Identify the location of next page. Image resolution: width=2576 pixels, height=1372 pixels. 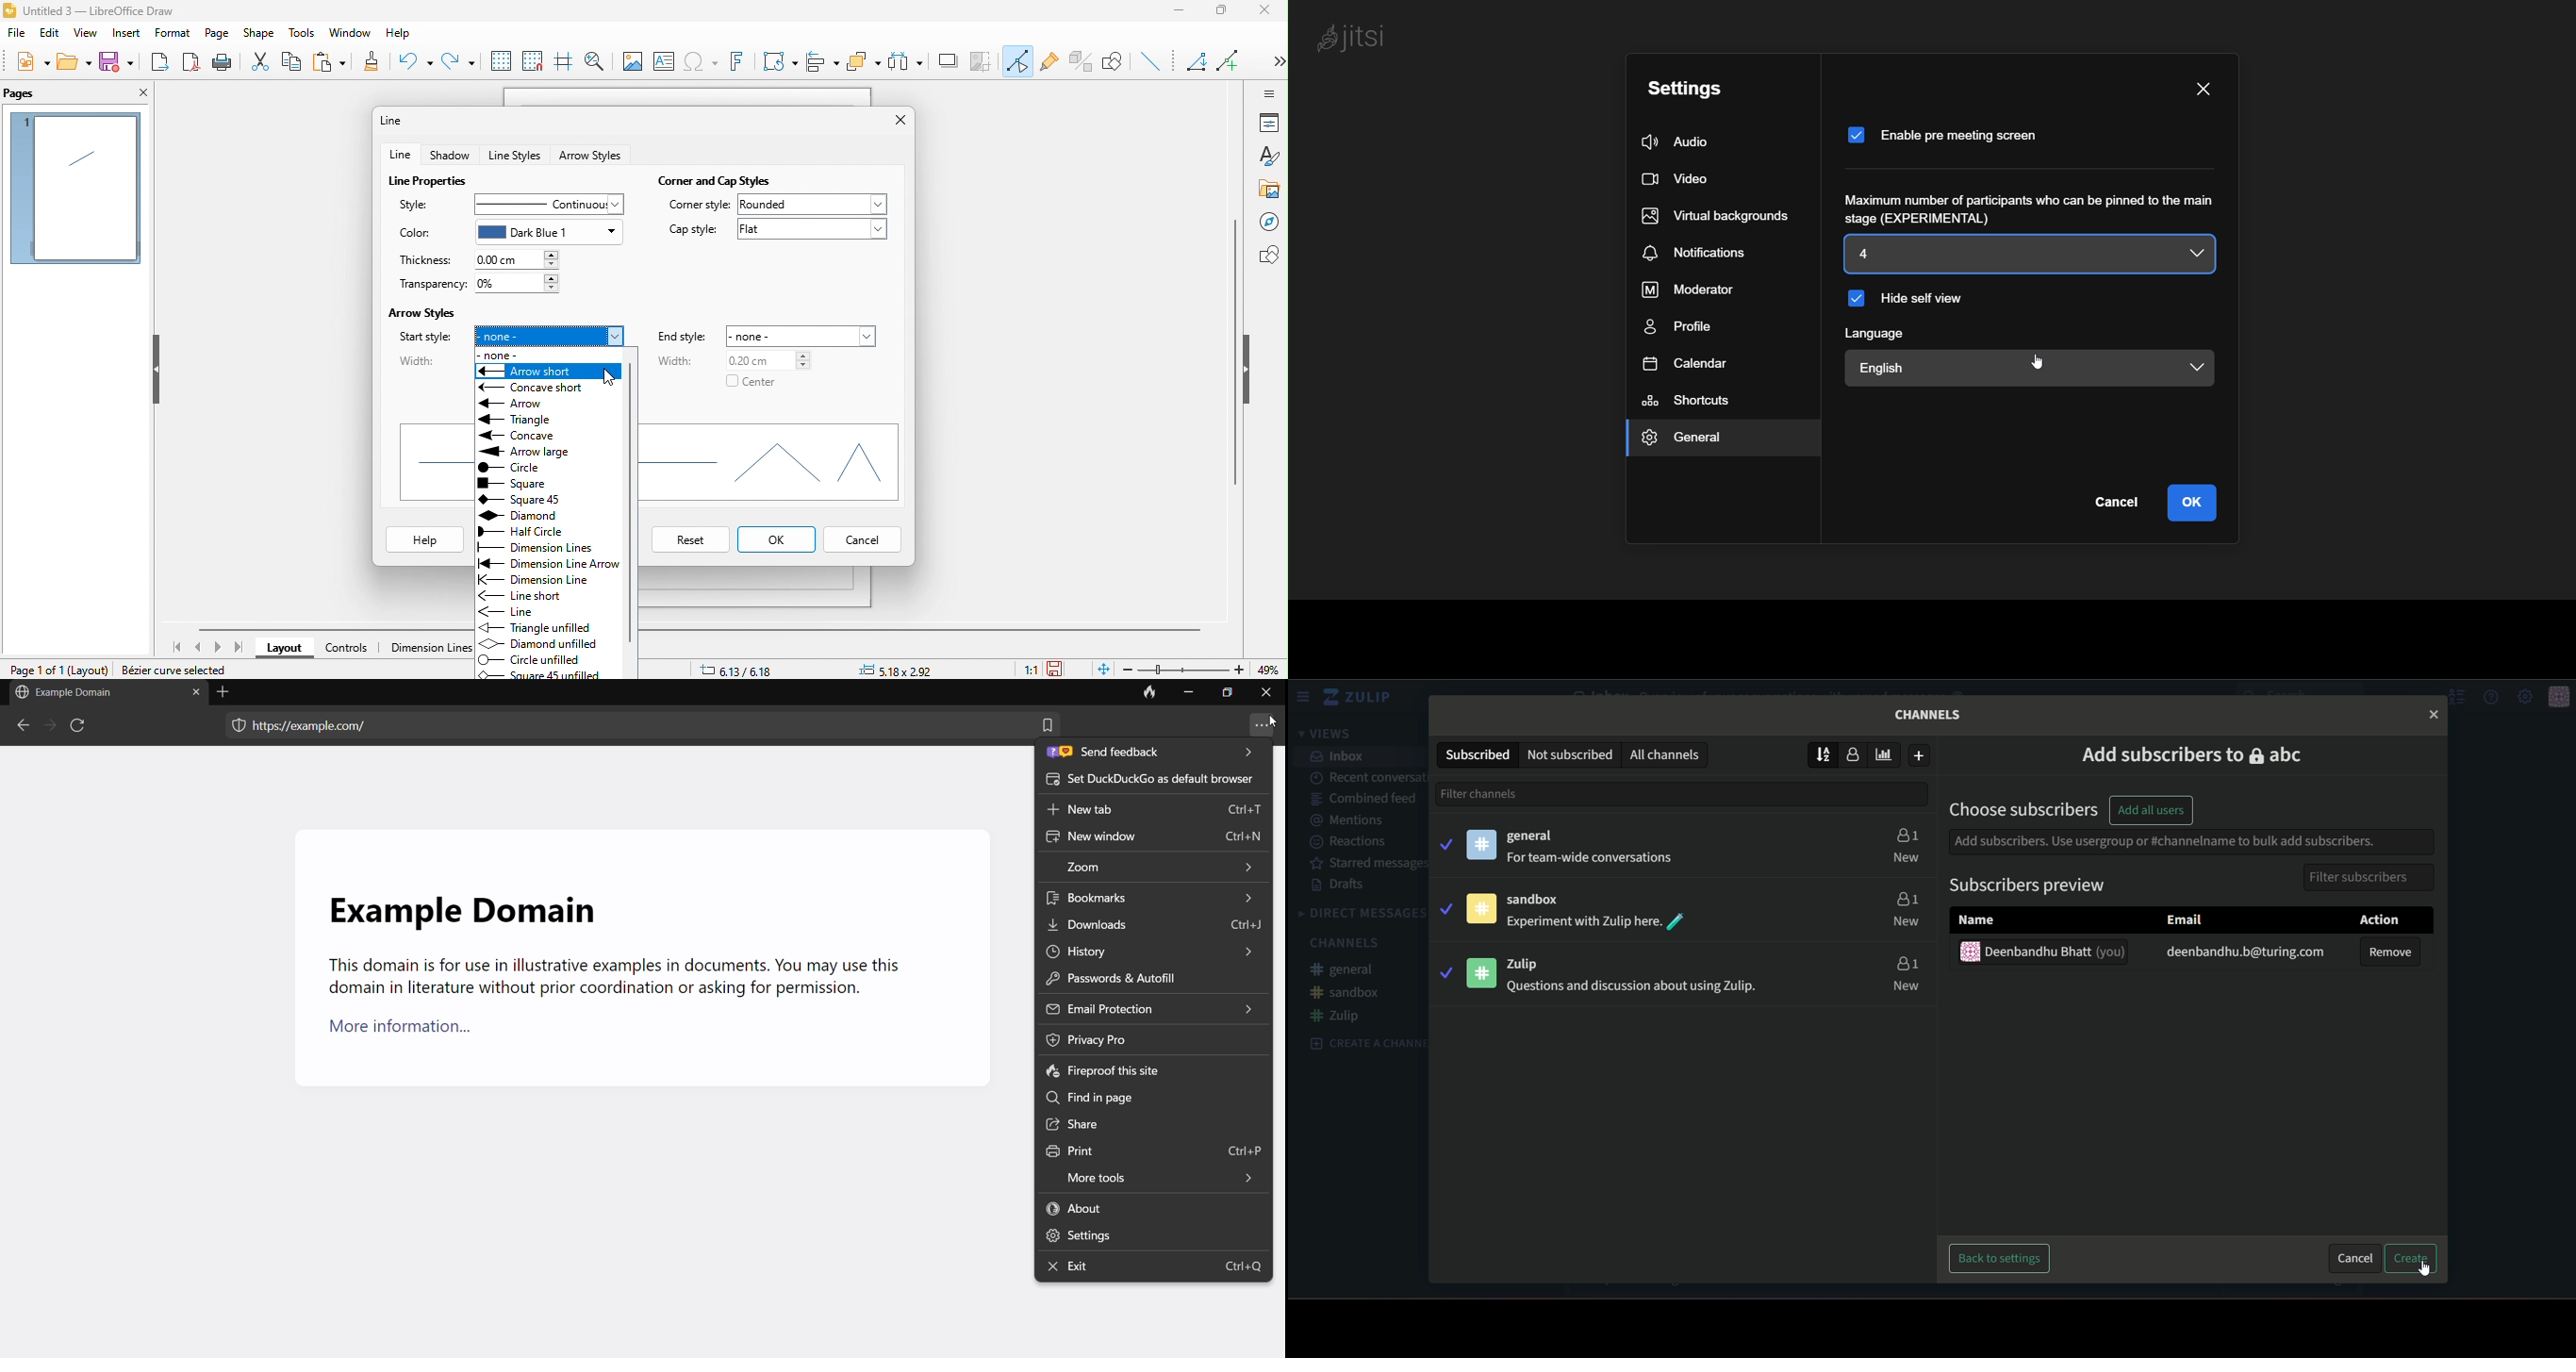
(218, 648).